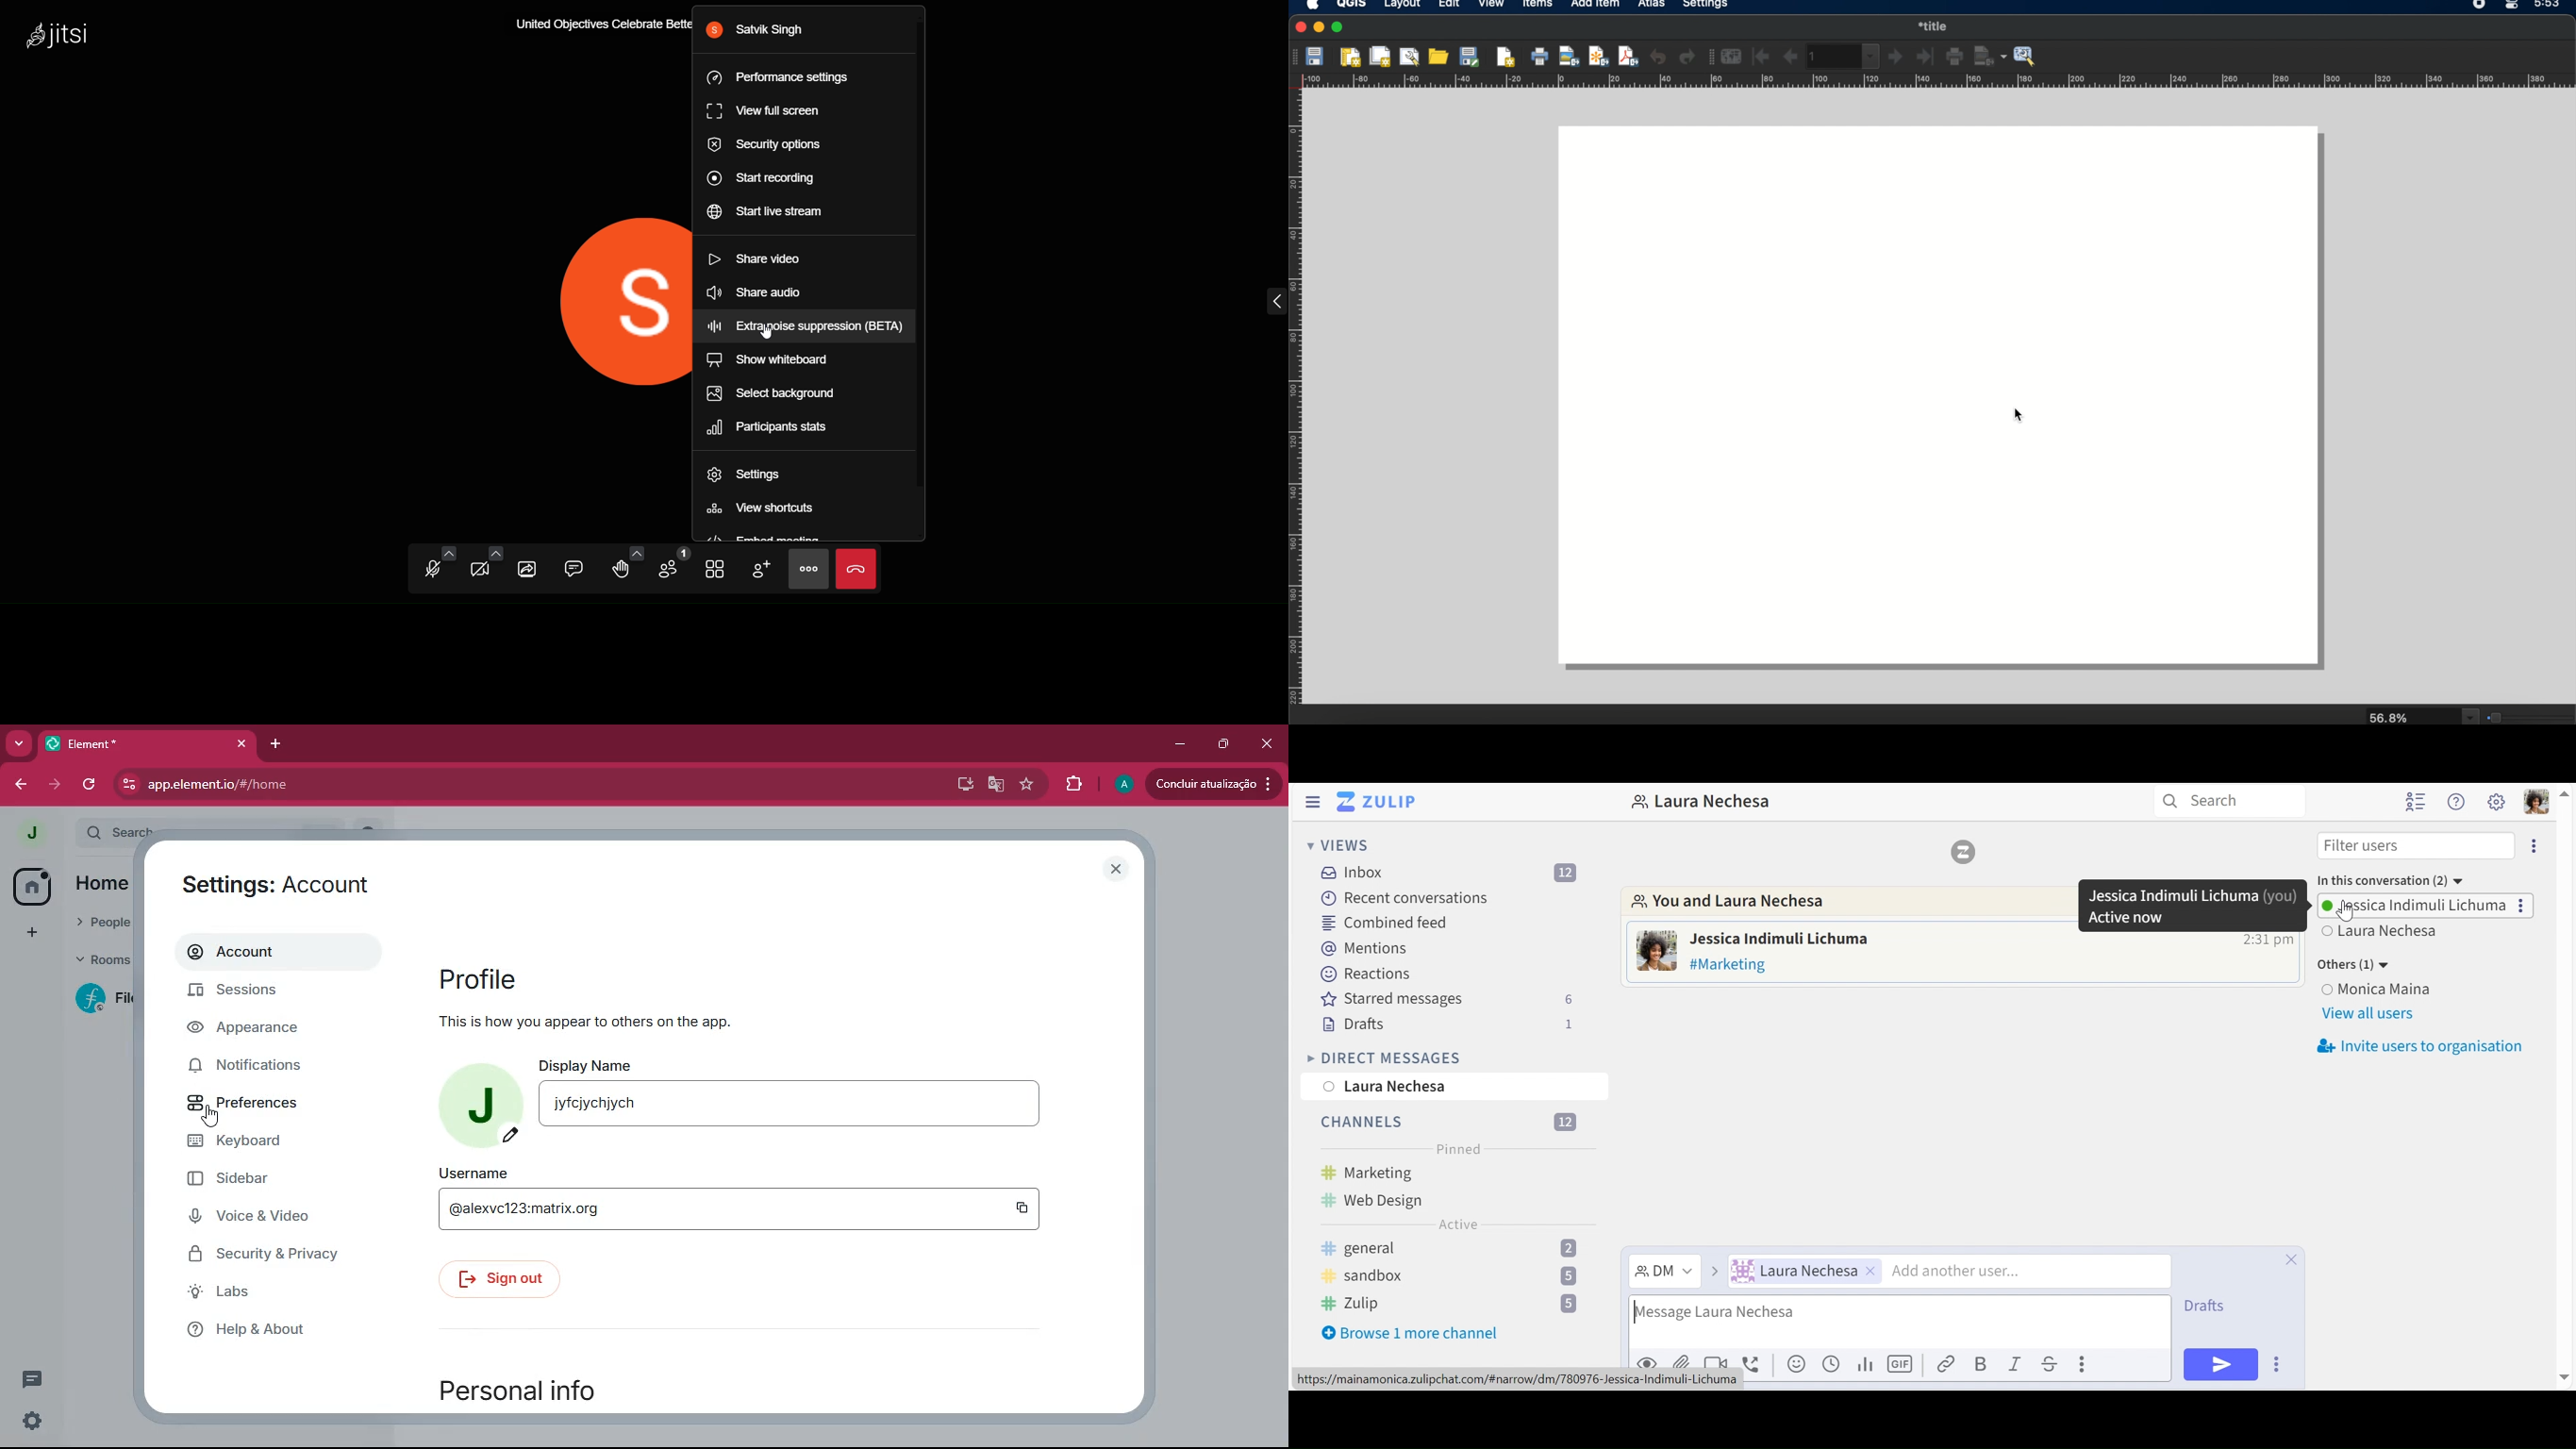  I want to click on @alexvc123:matrix.org, so click(706, 1208).